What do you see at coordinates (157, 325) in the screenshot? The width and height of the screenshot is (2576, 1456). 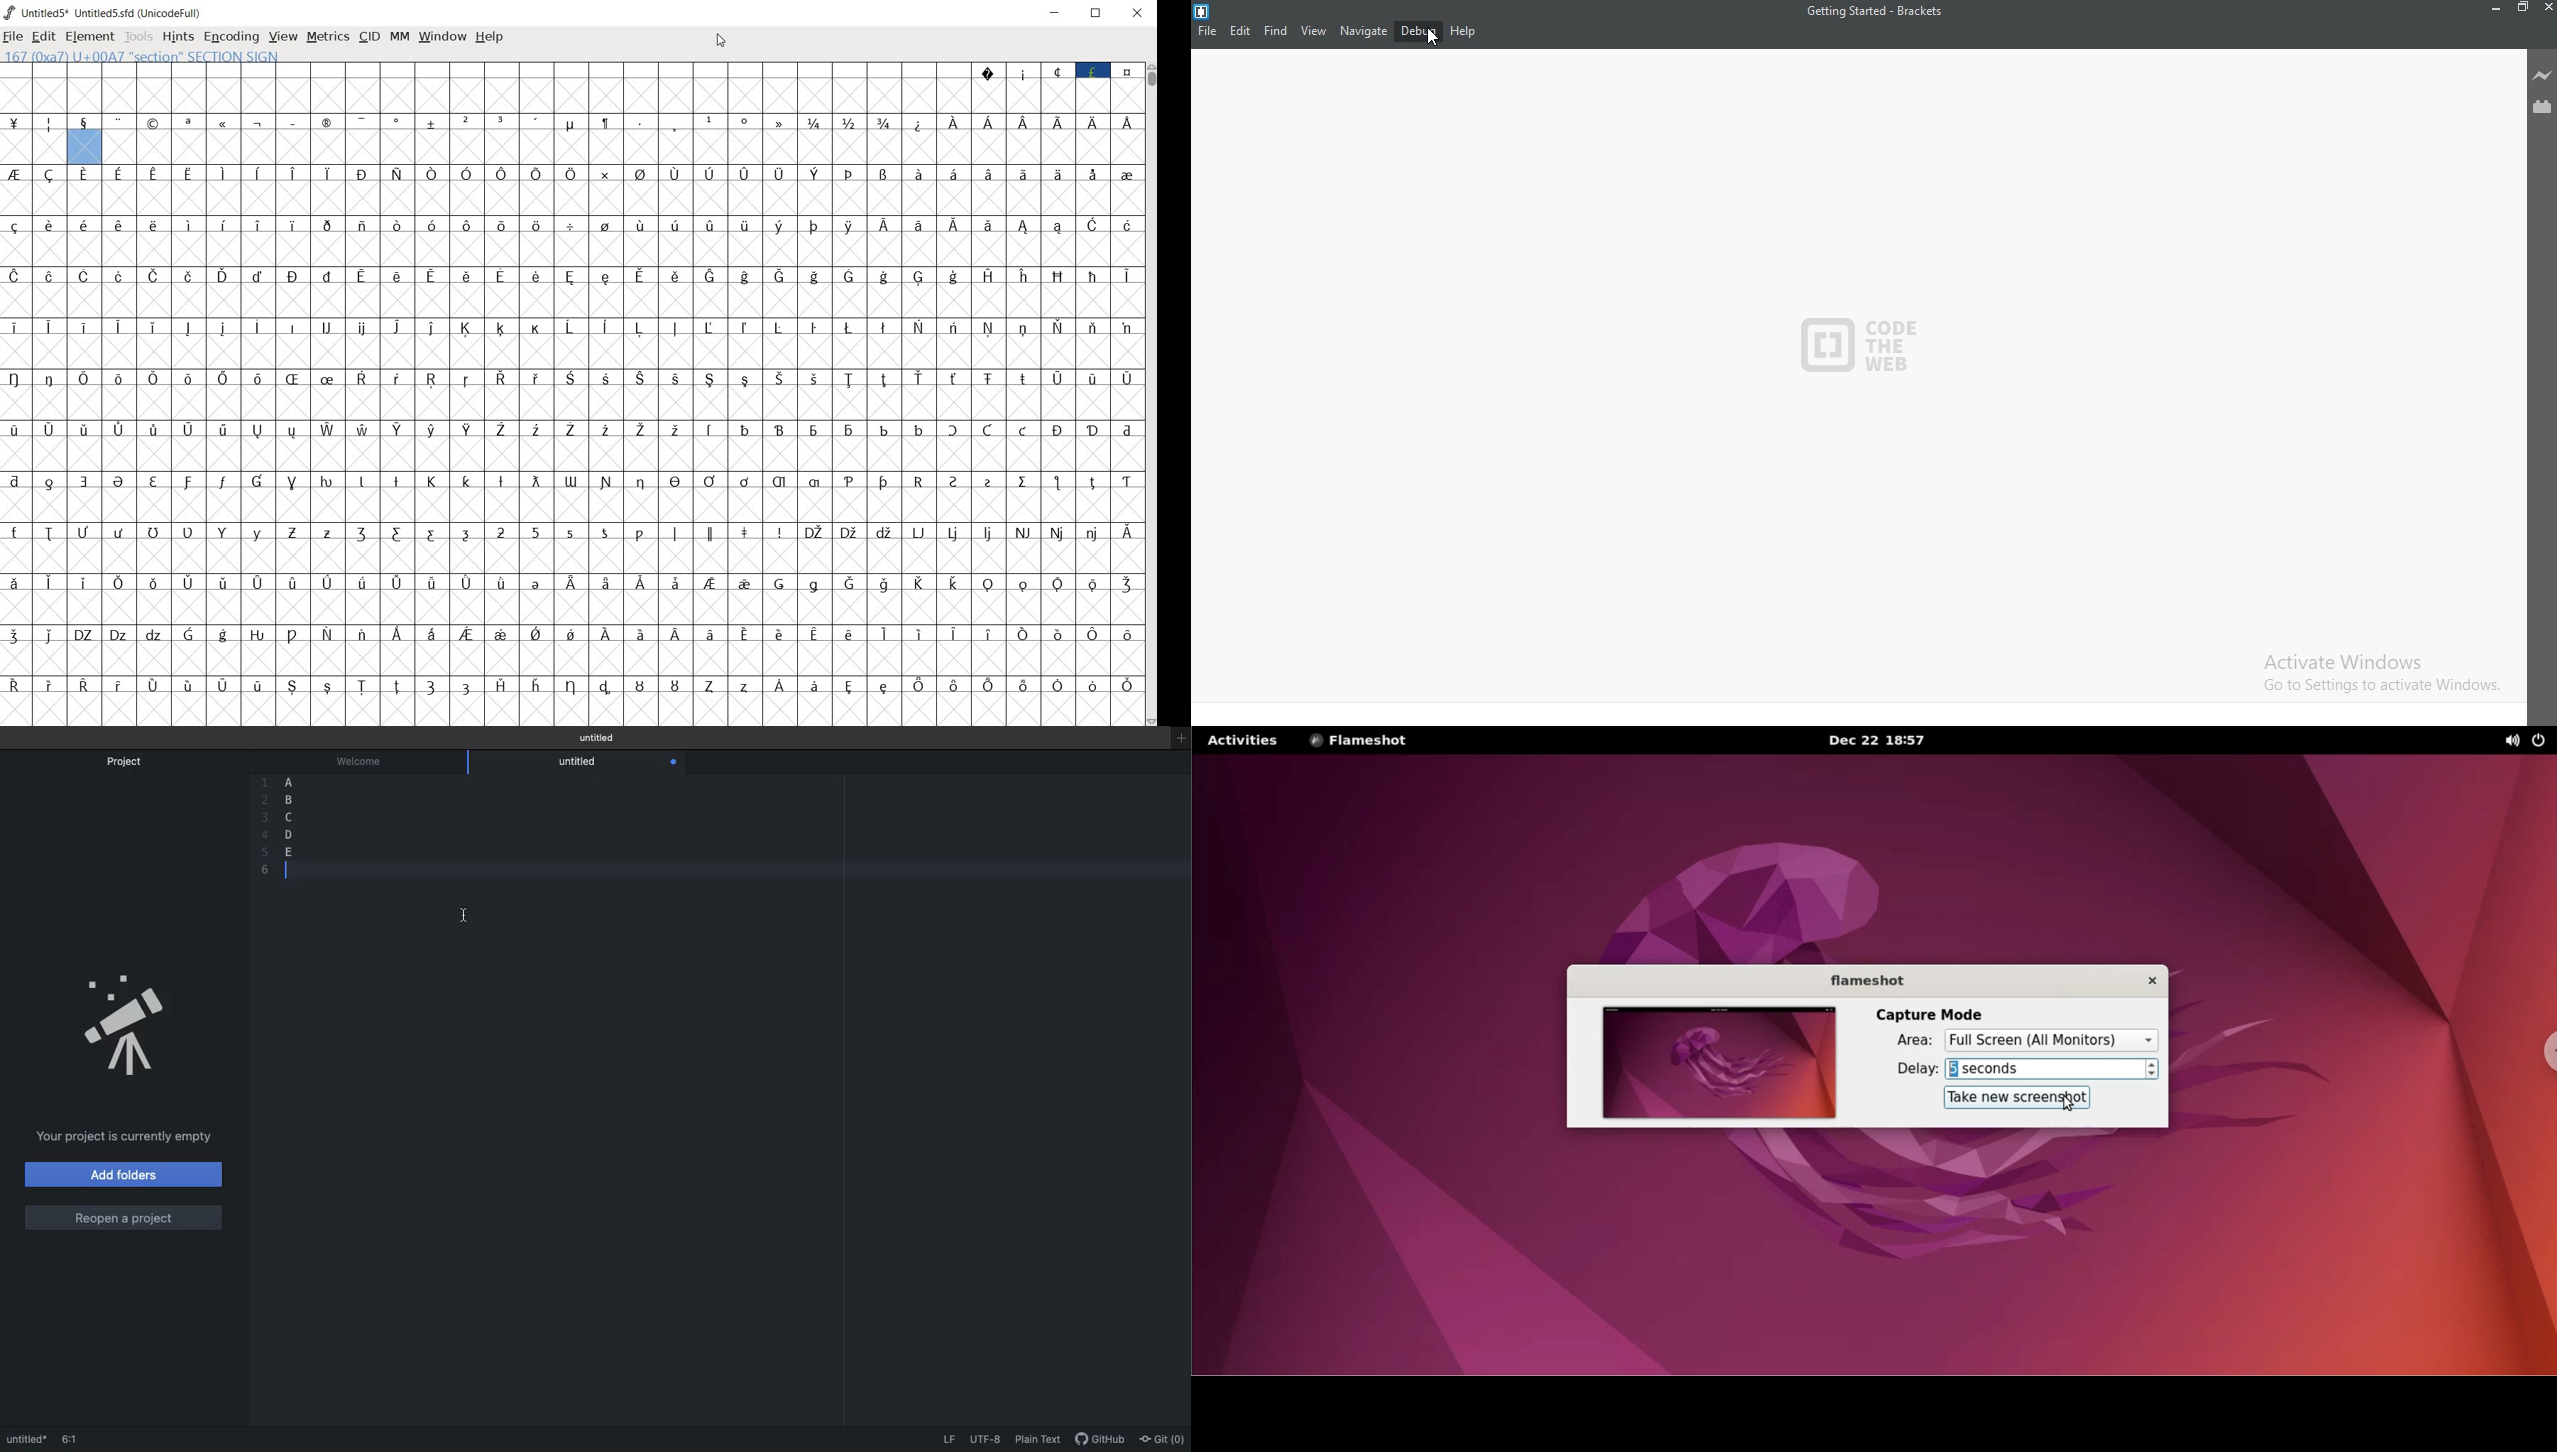 I see `` at bounding box center [157, 325].